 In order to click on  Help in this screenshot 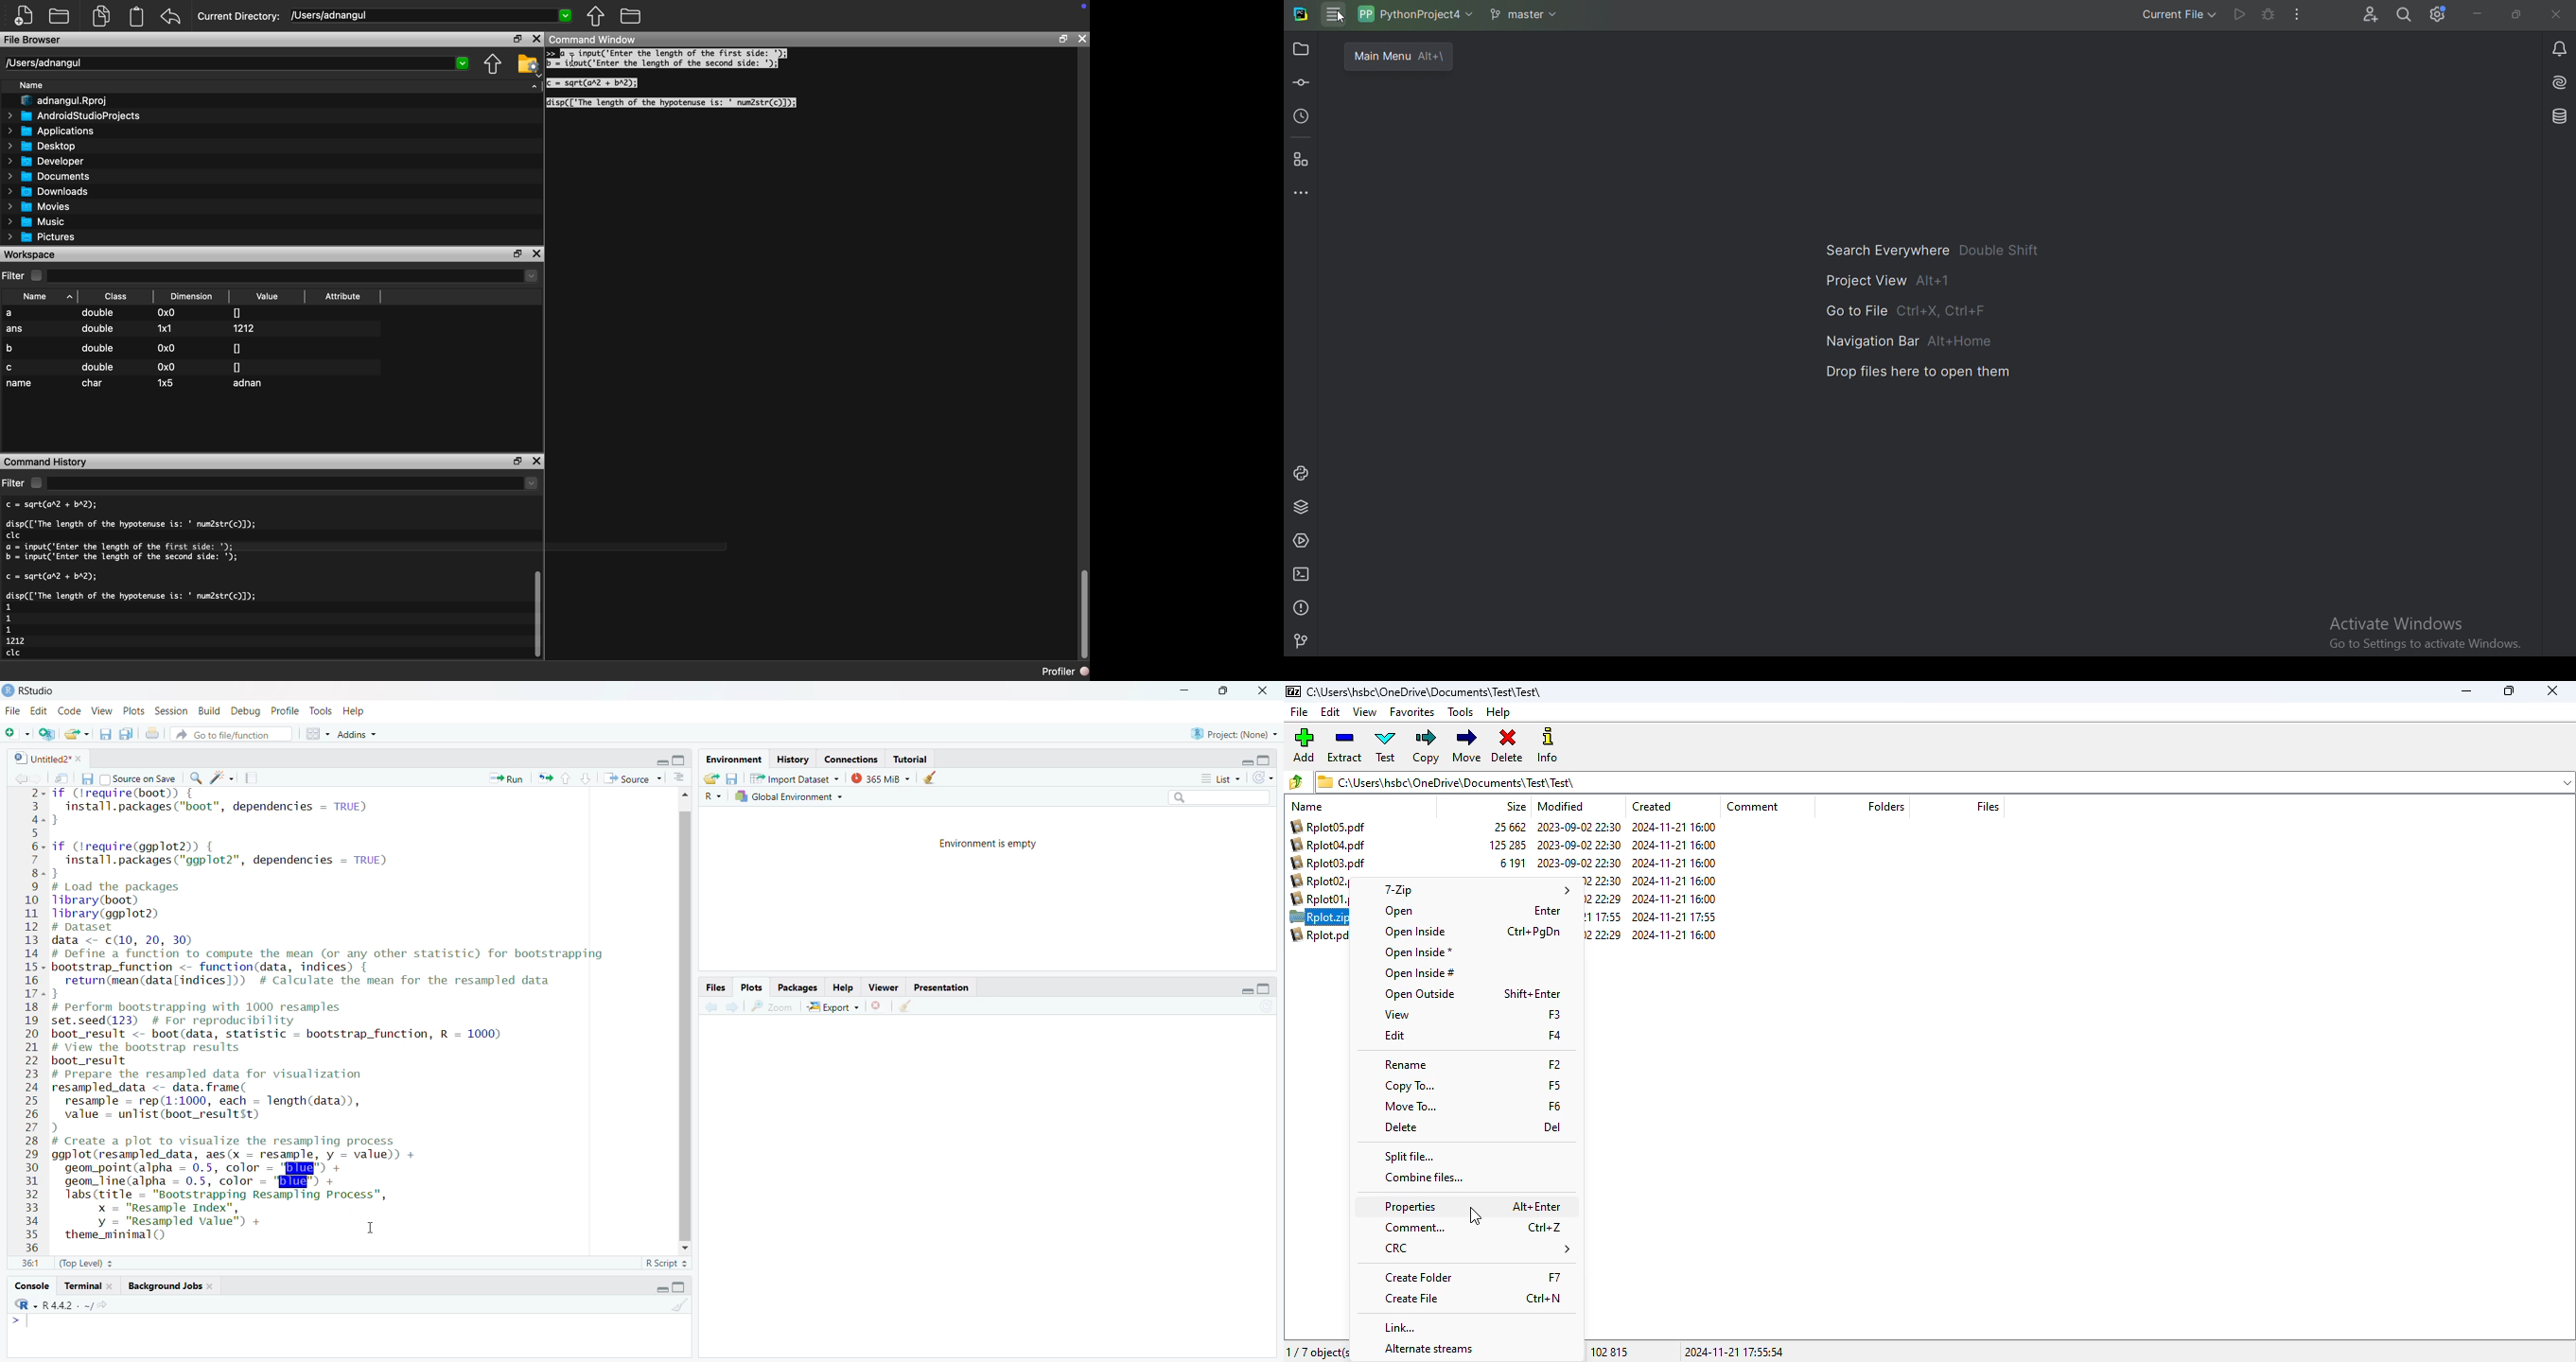, I will do `click(355, 711)`.